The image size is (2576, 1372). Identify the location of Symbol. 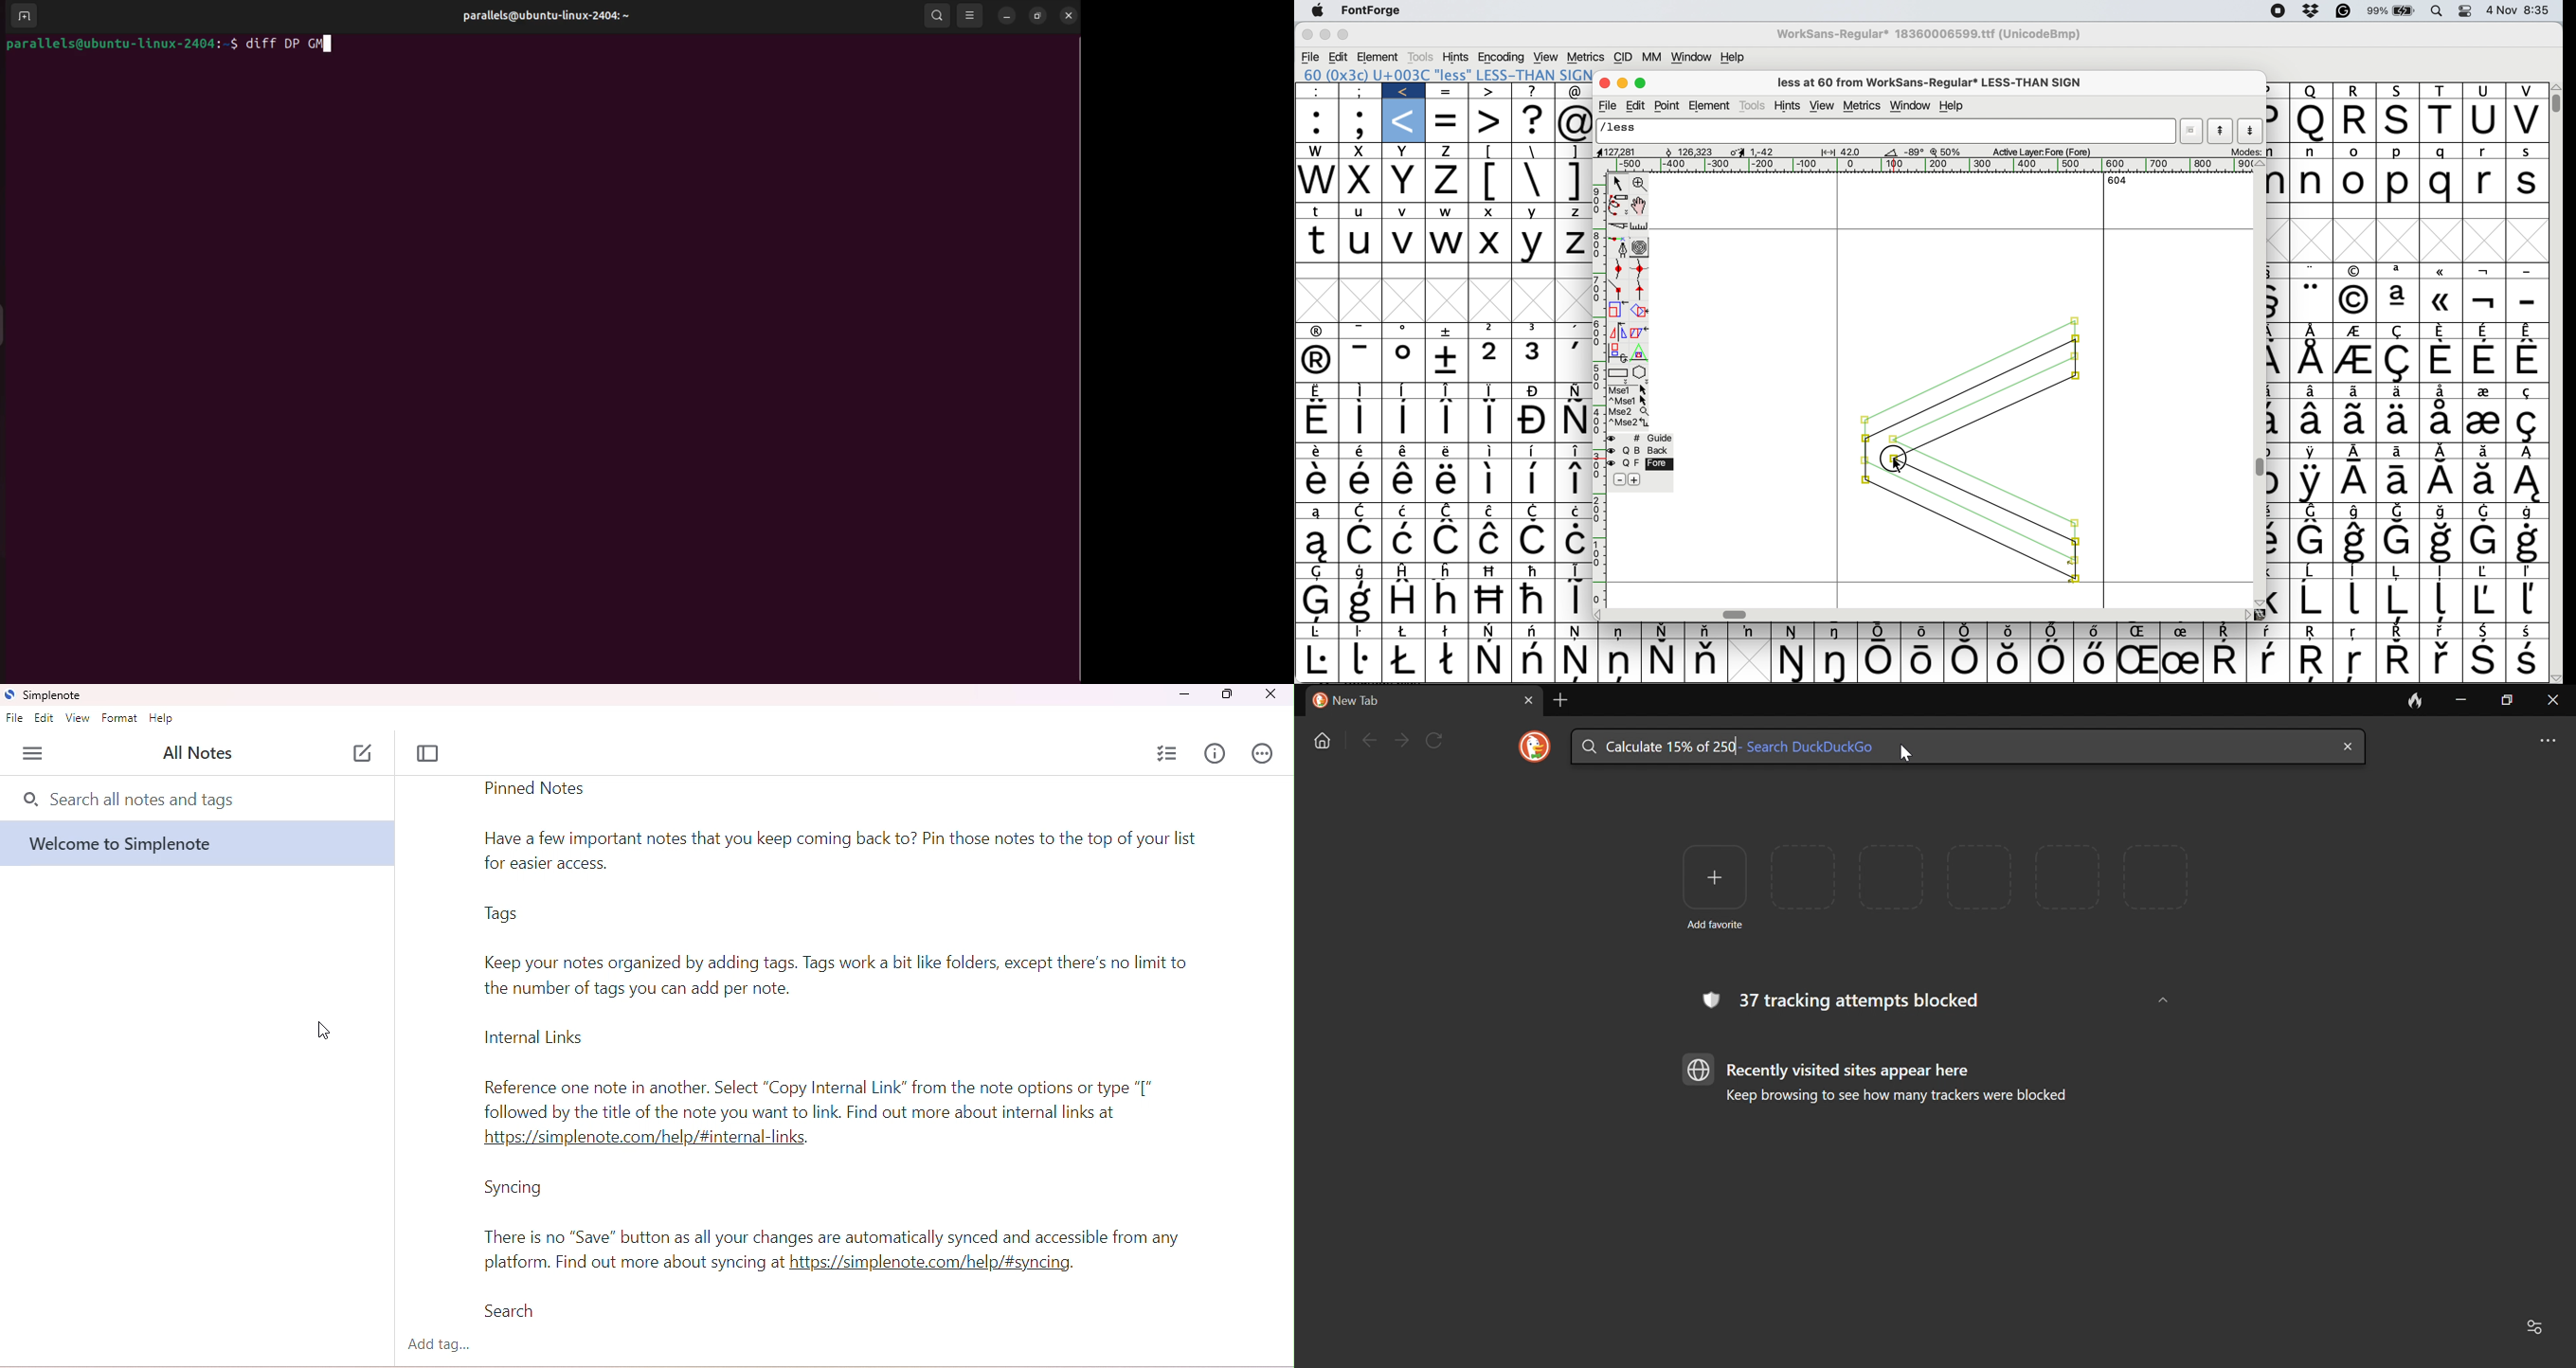
(2313, 300).